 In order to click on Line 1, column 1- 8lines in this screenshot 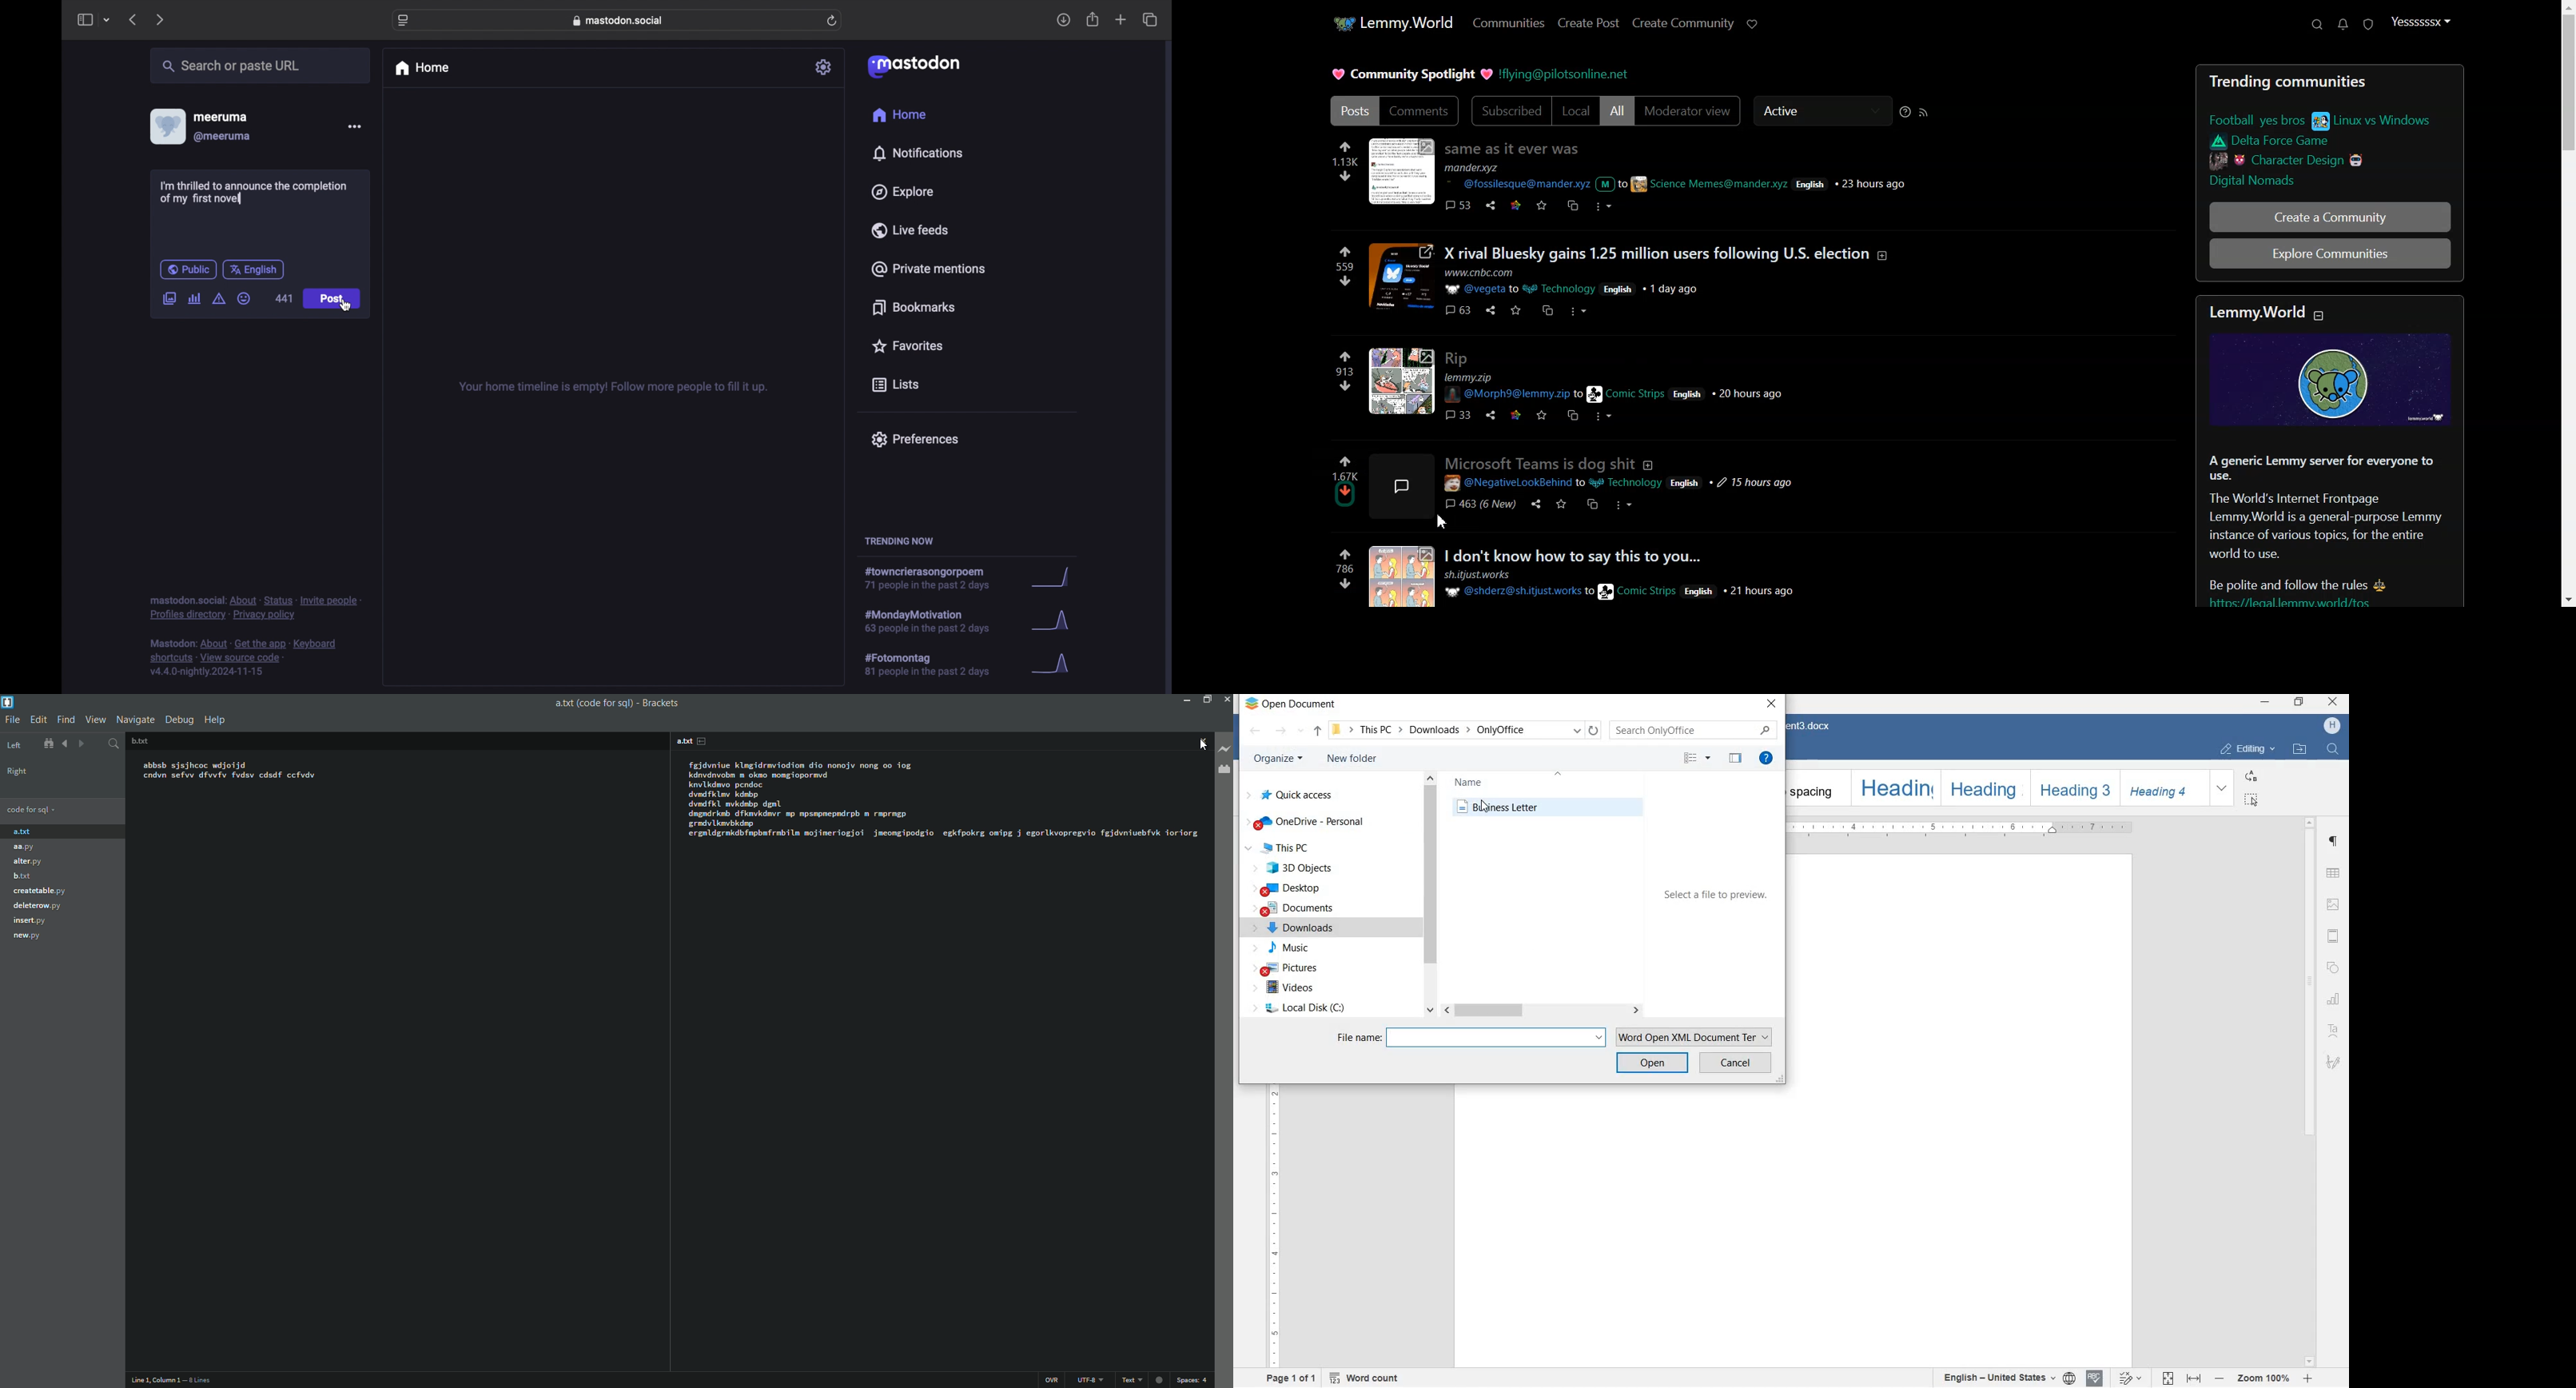, I will do `click(175, 1380)`.